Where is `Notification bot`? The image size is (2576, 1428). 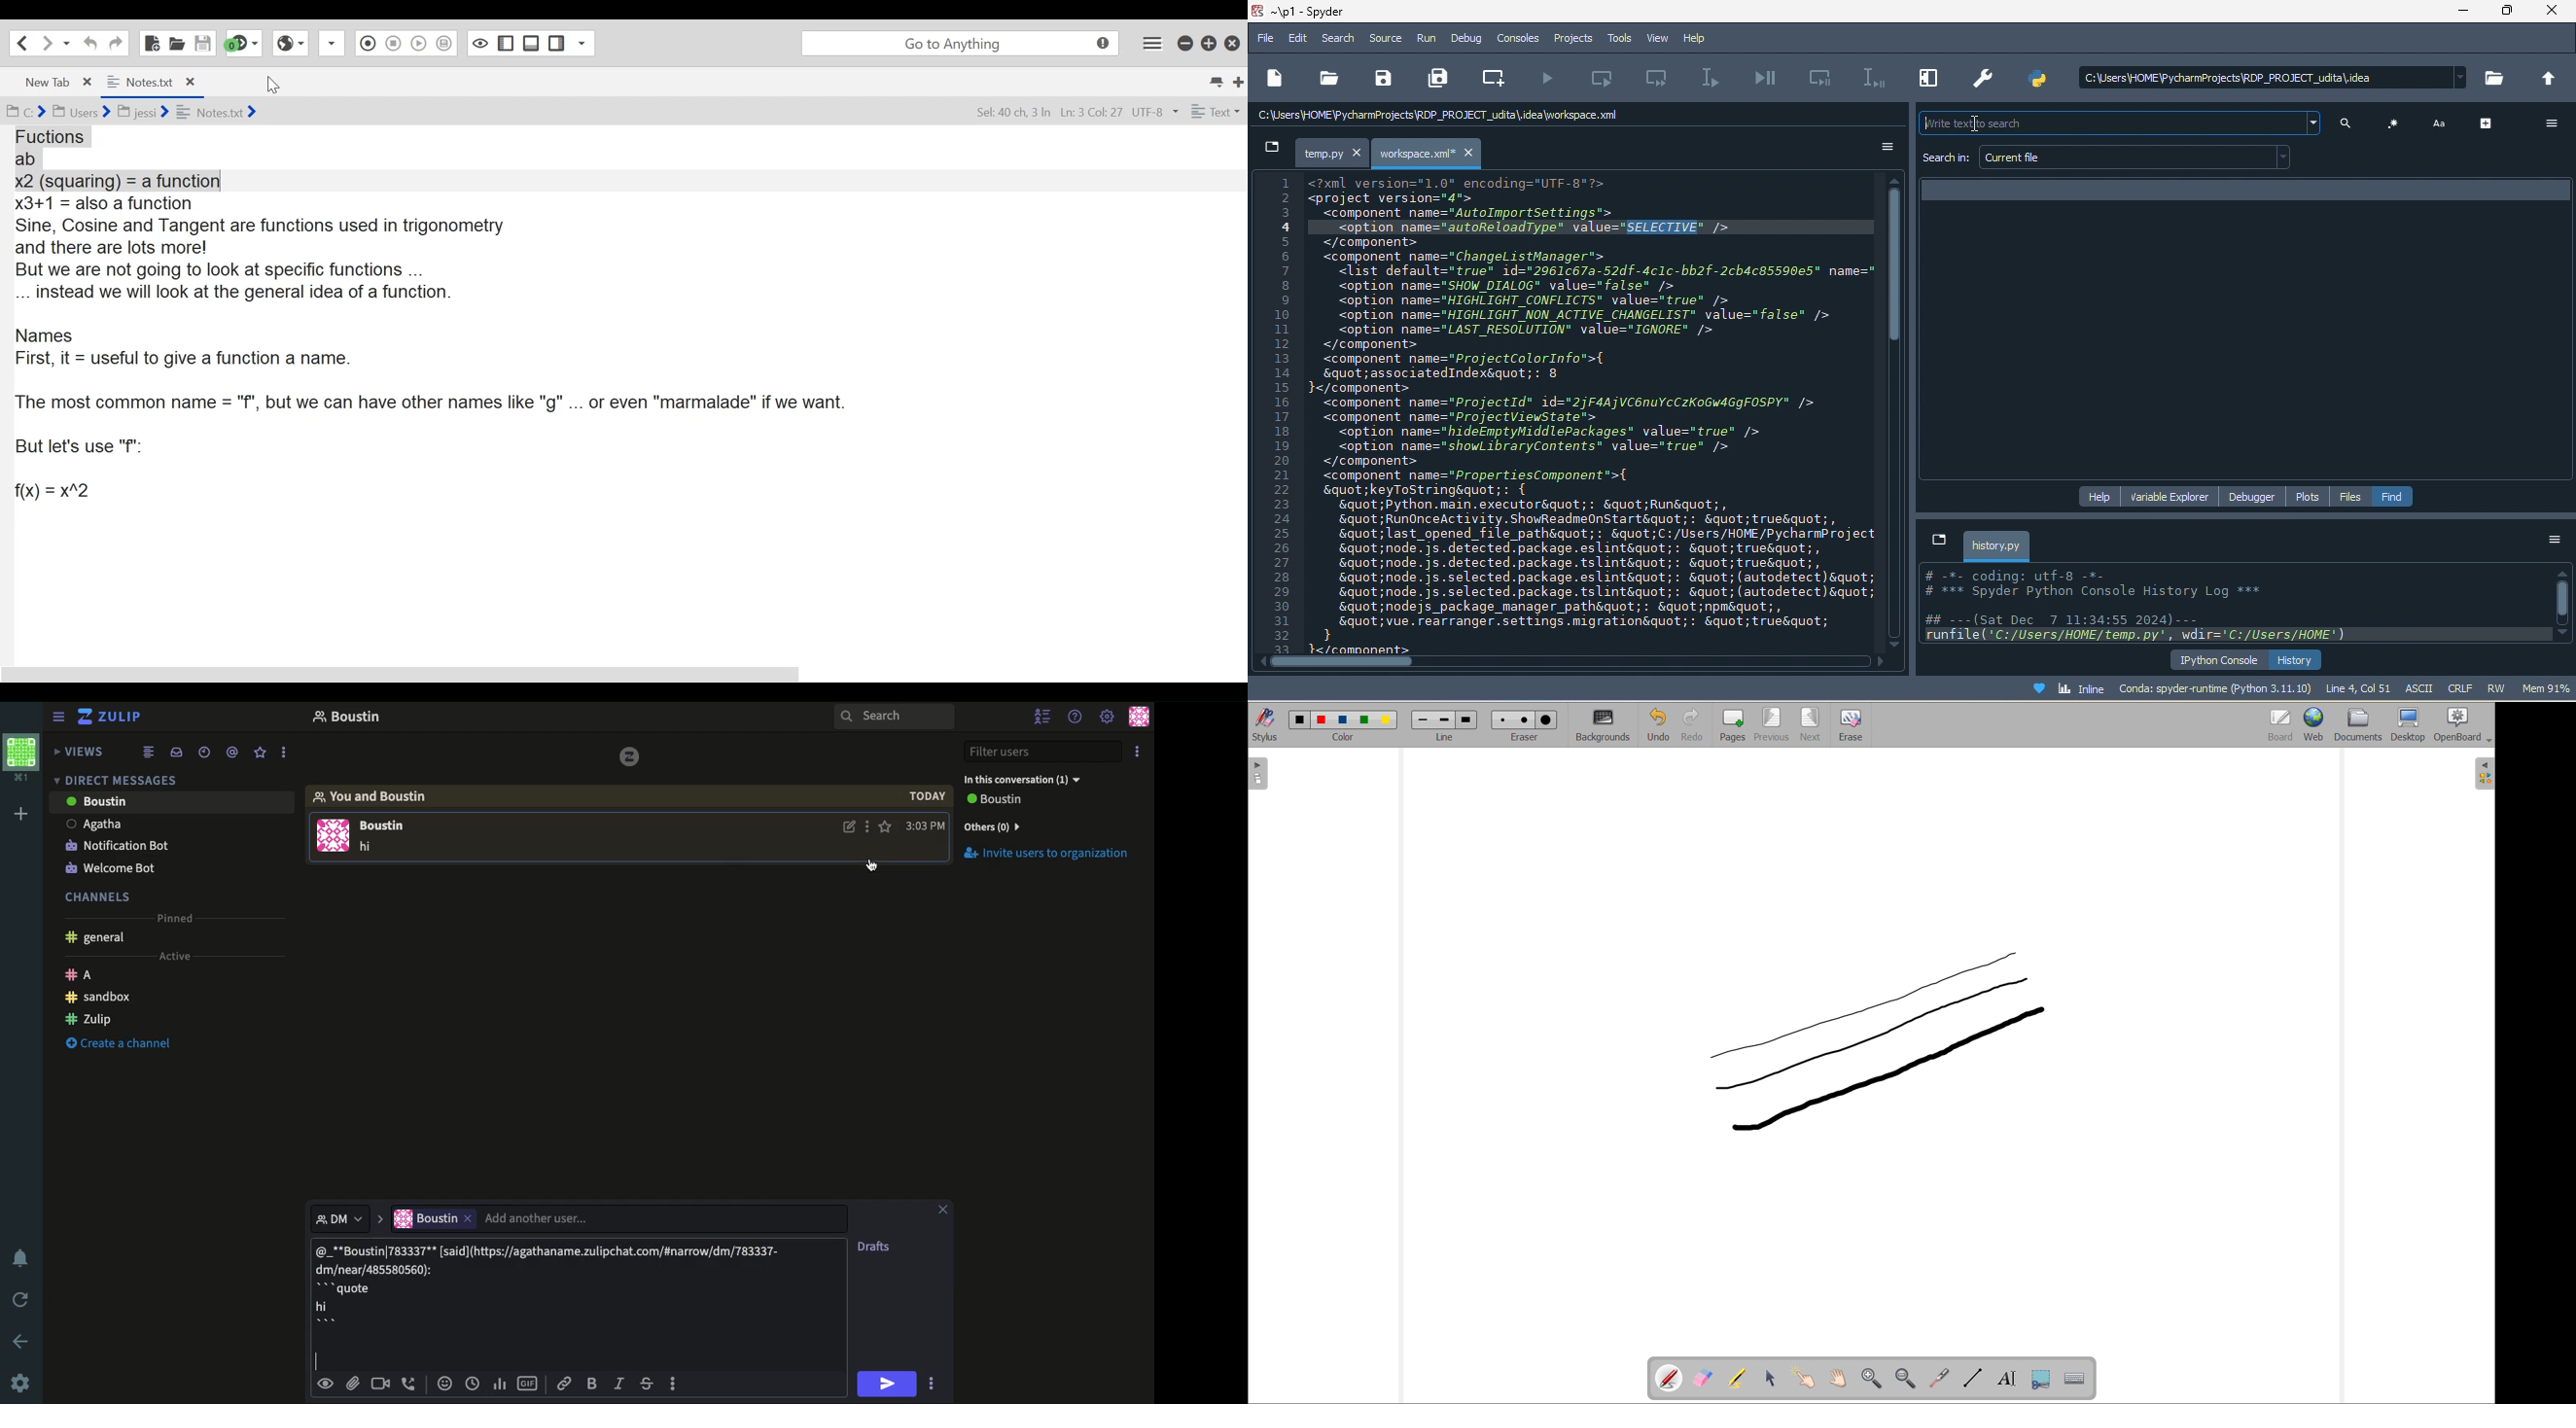 Notification bot is located at coordinates (117, 844).